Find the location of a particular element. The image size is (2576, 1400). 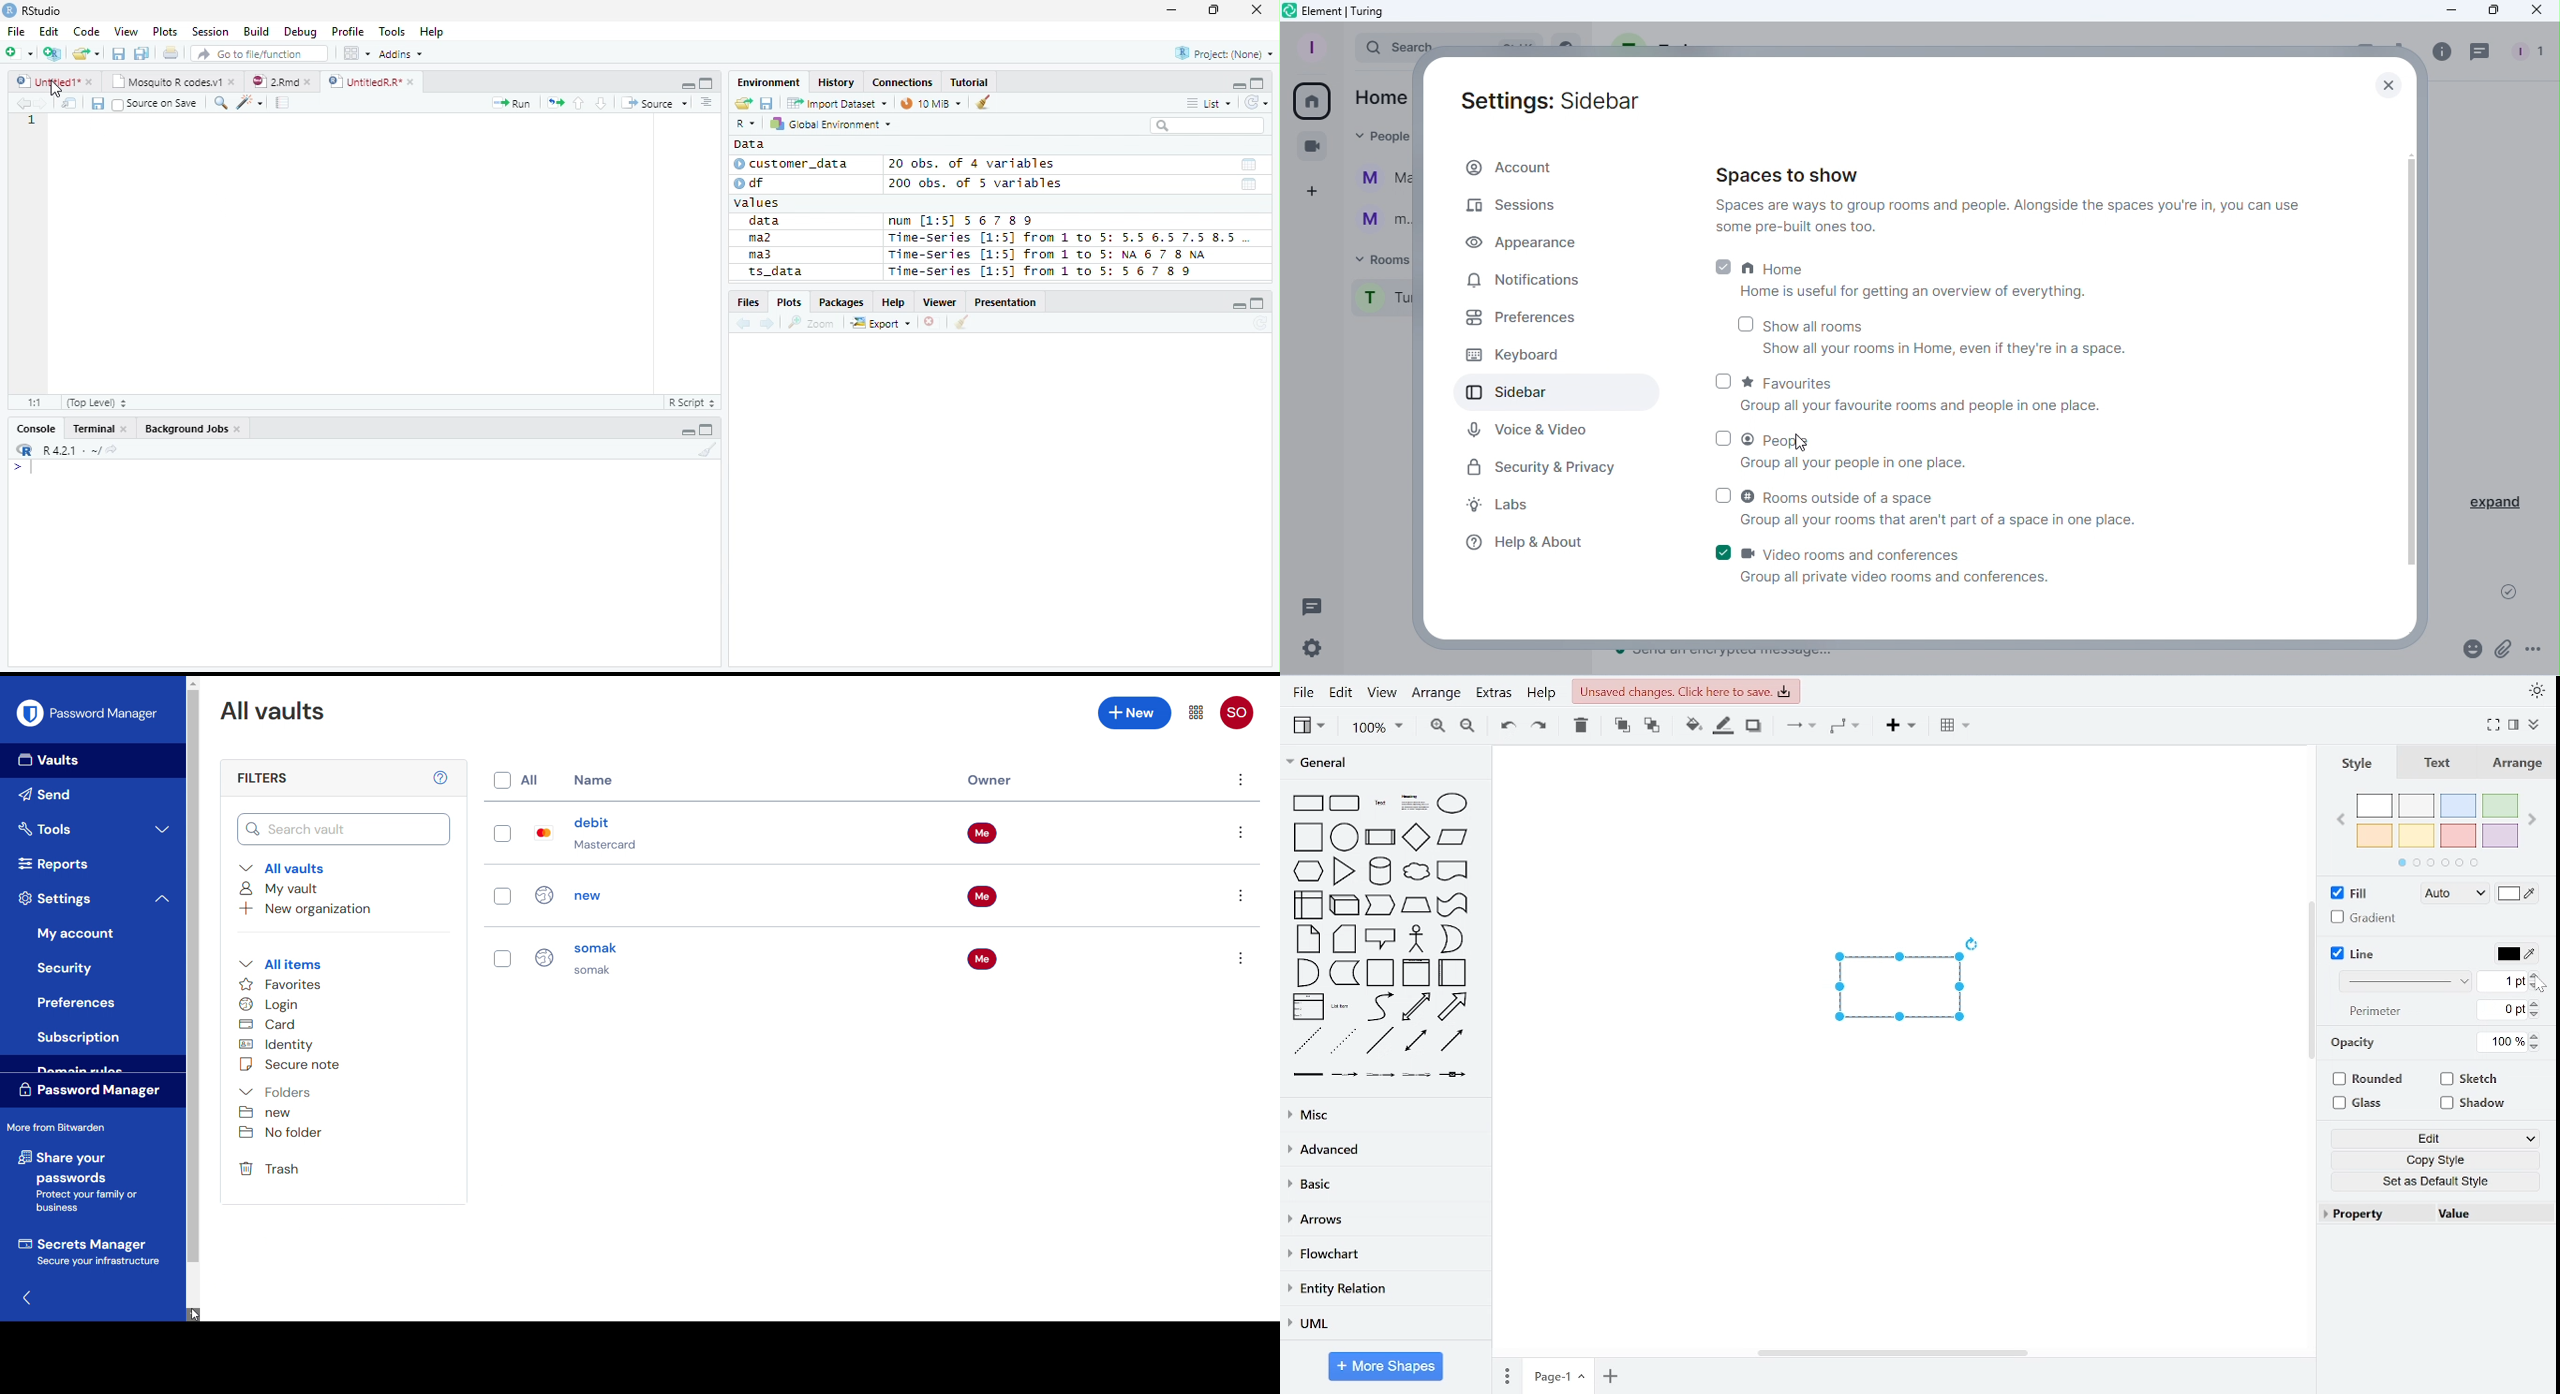

Save is located at coordinates (118, 52).